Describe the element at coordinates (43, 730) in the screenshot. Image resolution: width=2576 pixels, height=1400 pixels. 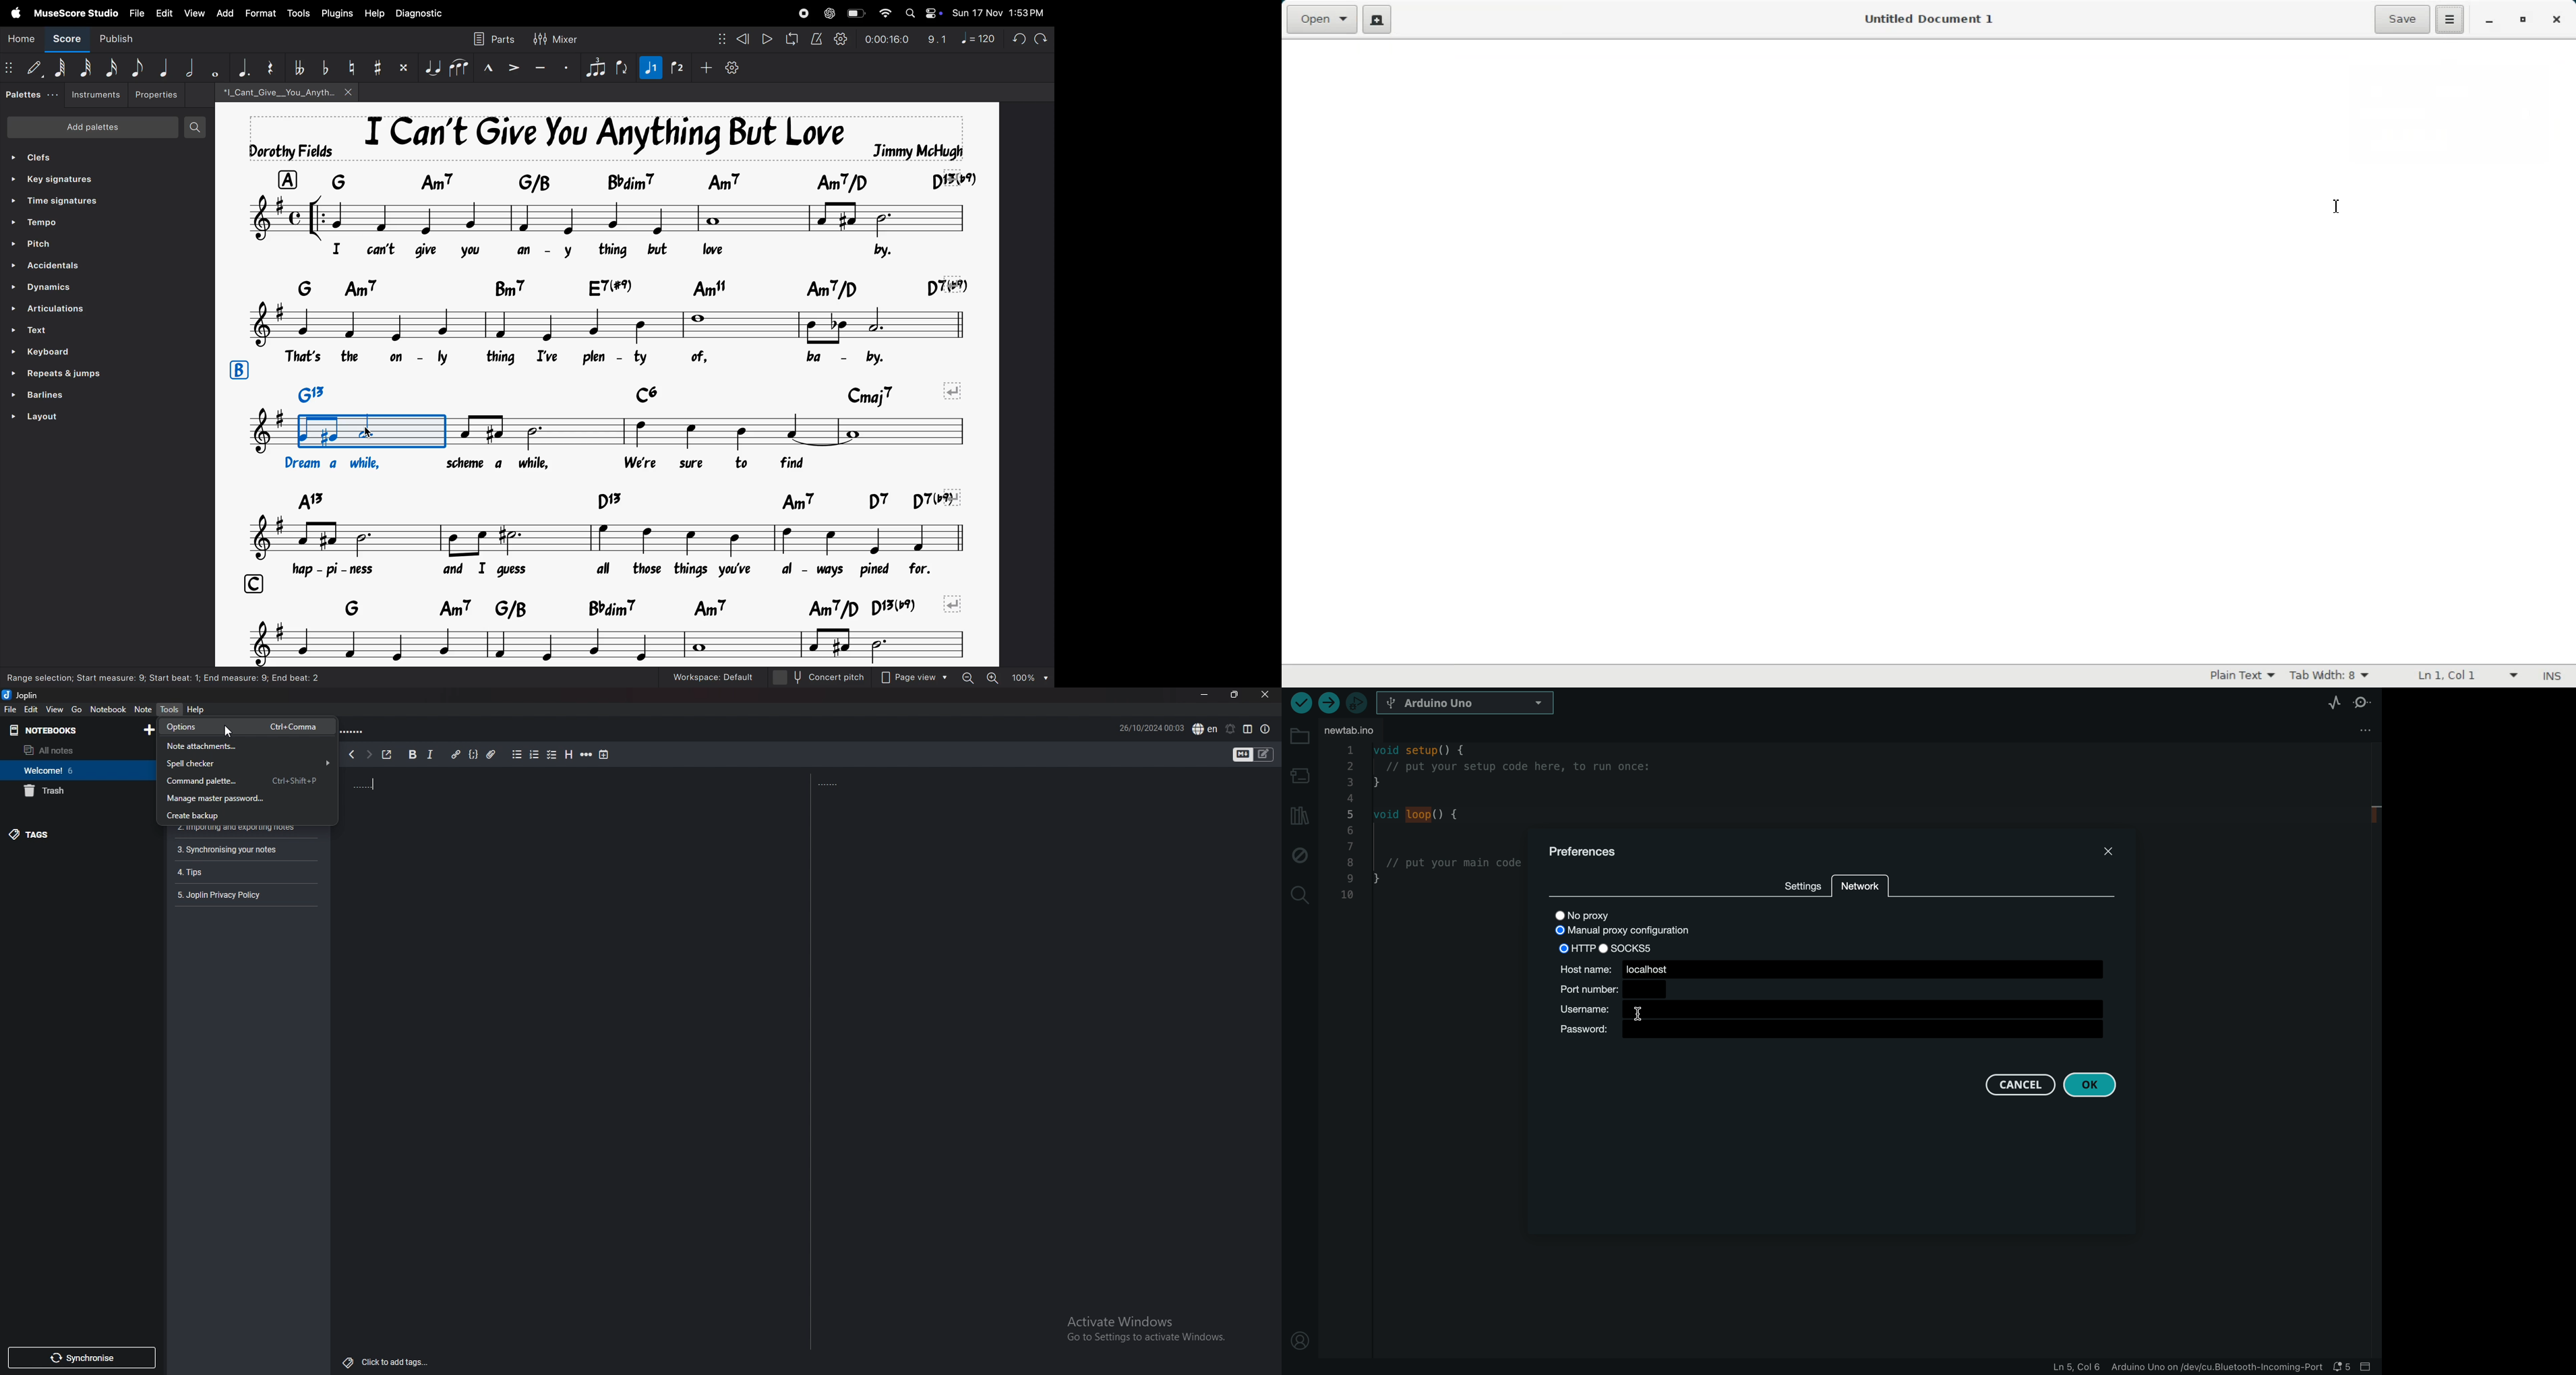
I see `notebooks` at that location.